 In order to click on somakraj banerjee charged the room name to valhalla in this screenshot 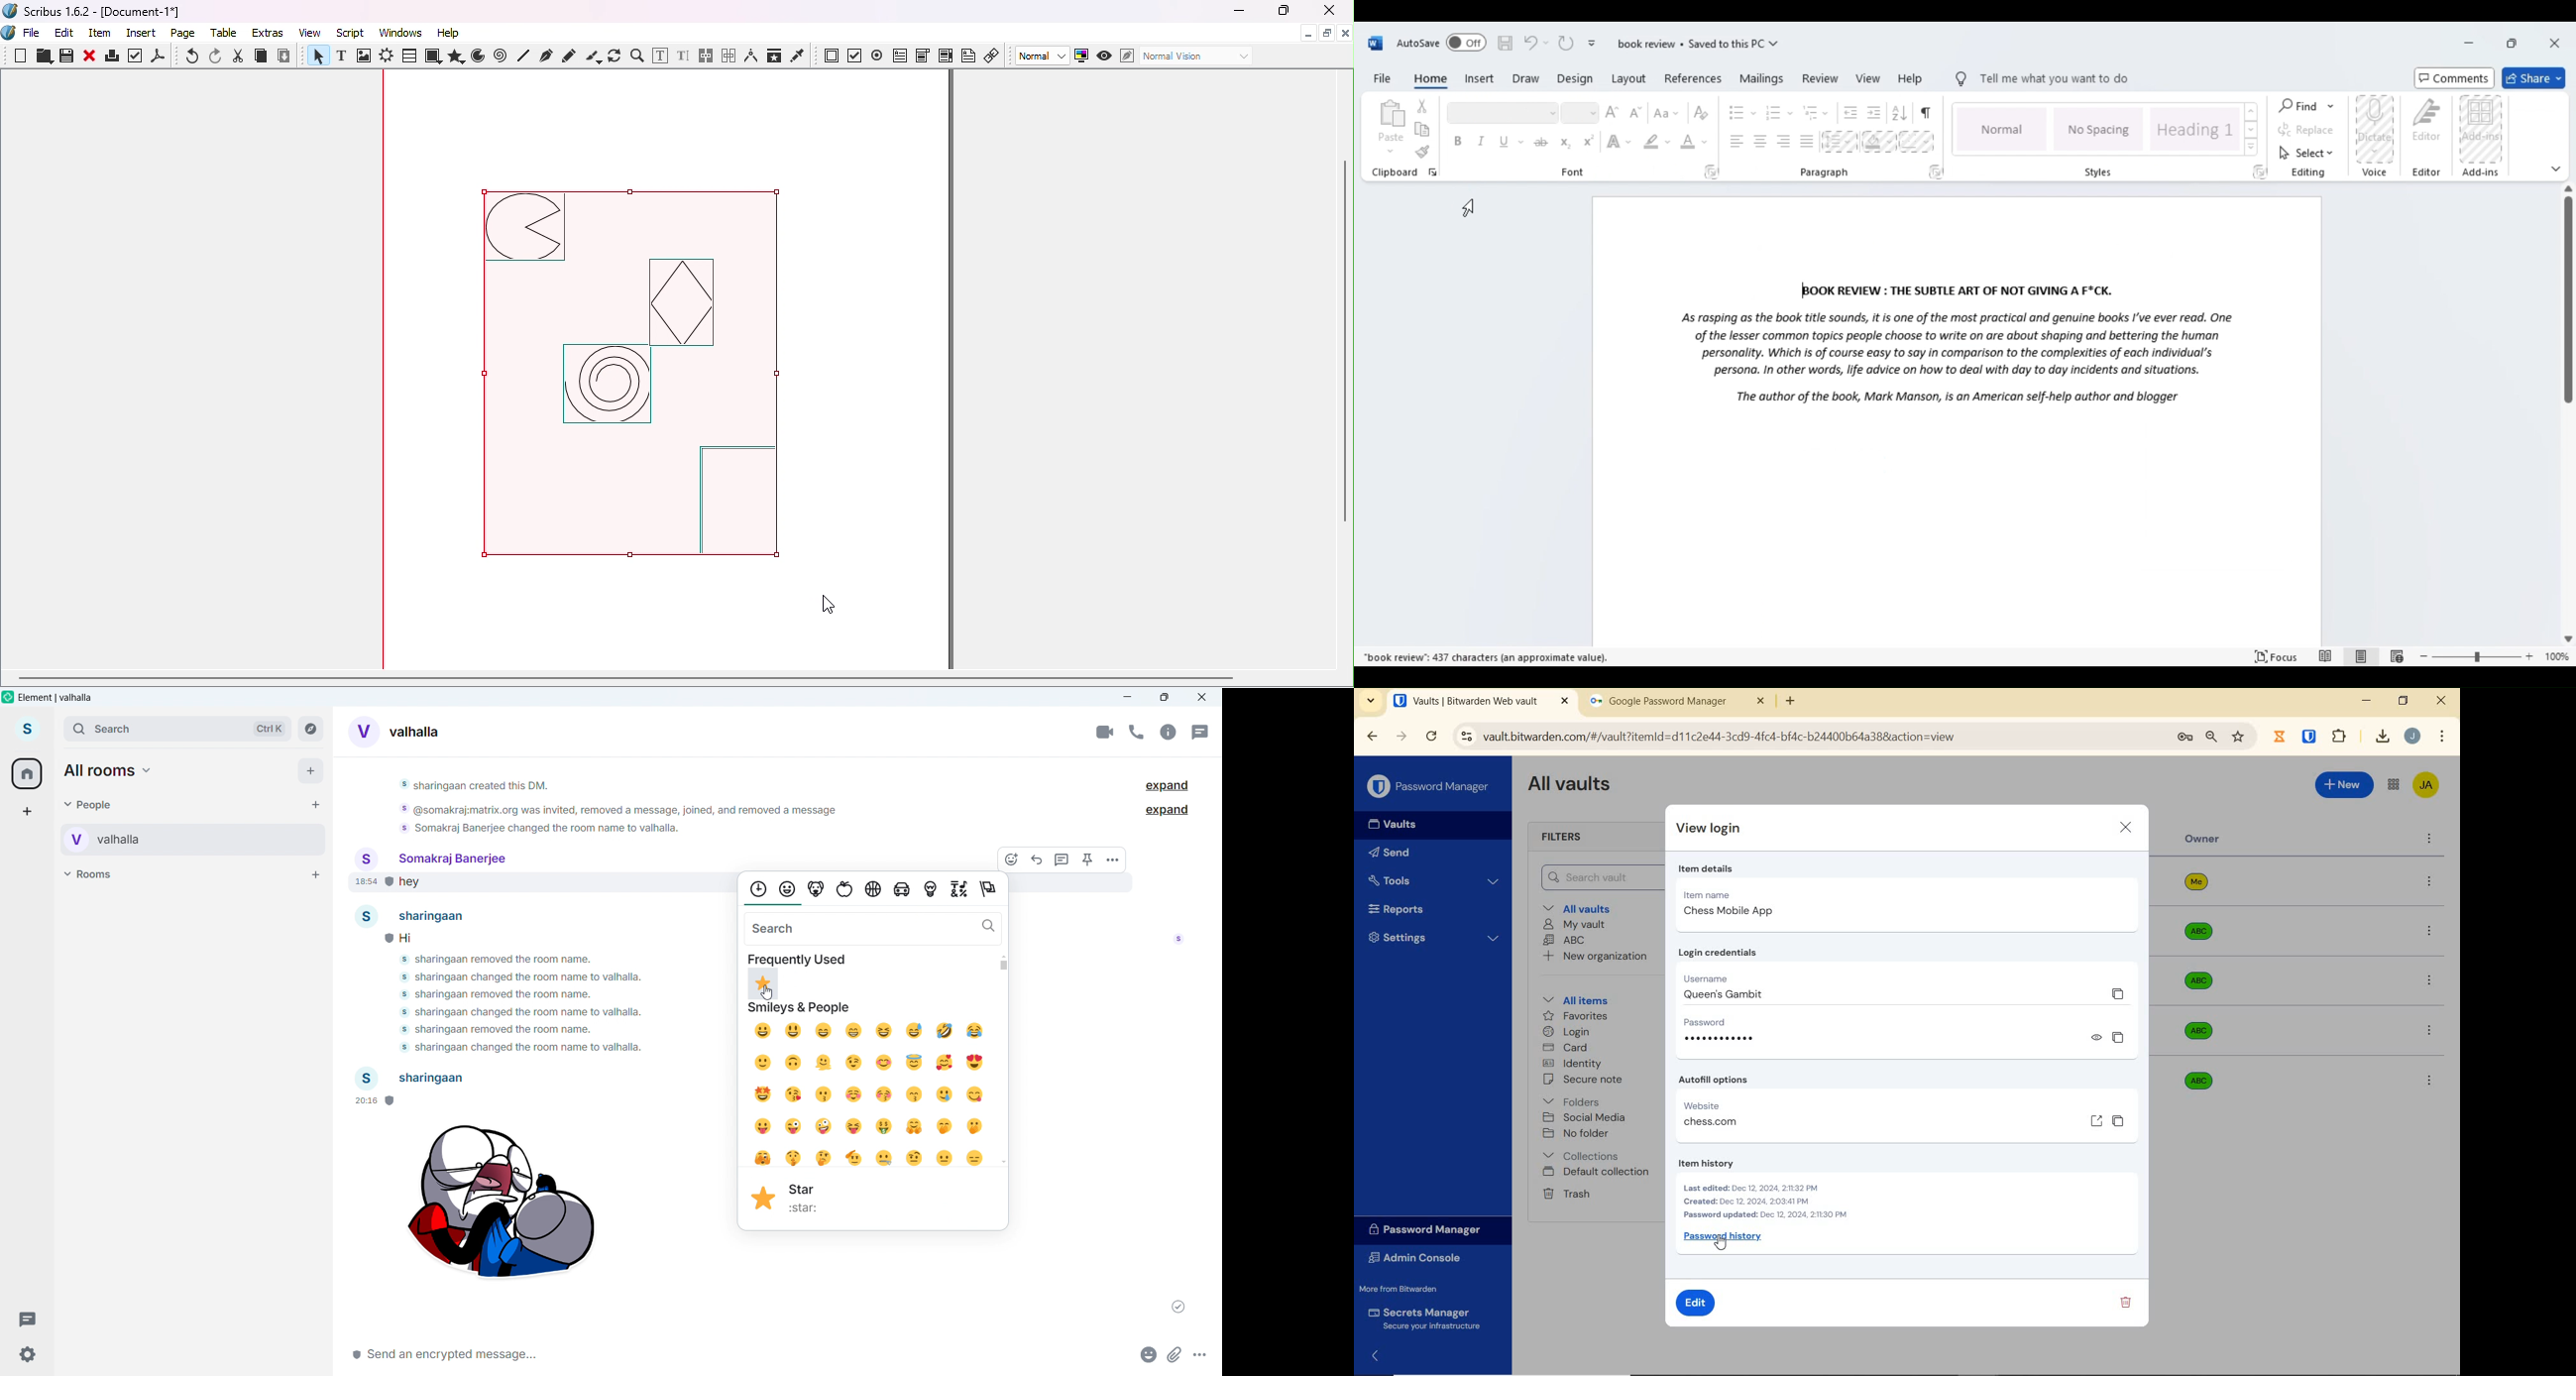, I will do `click(534, 978)`.